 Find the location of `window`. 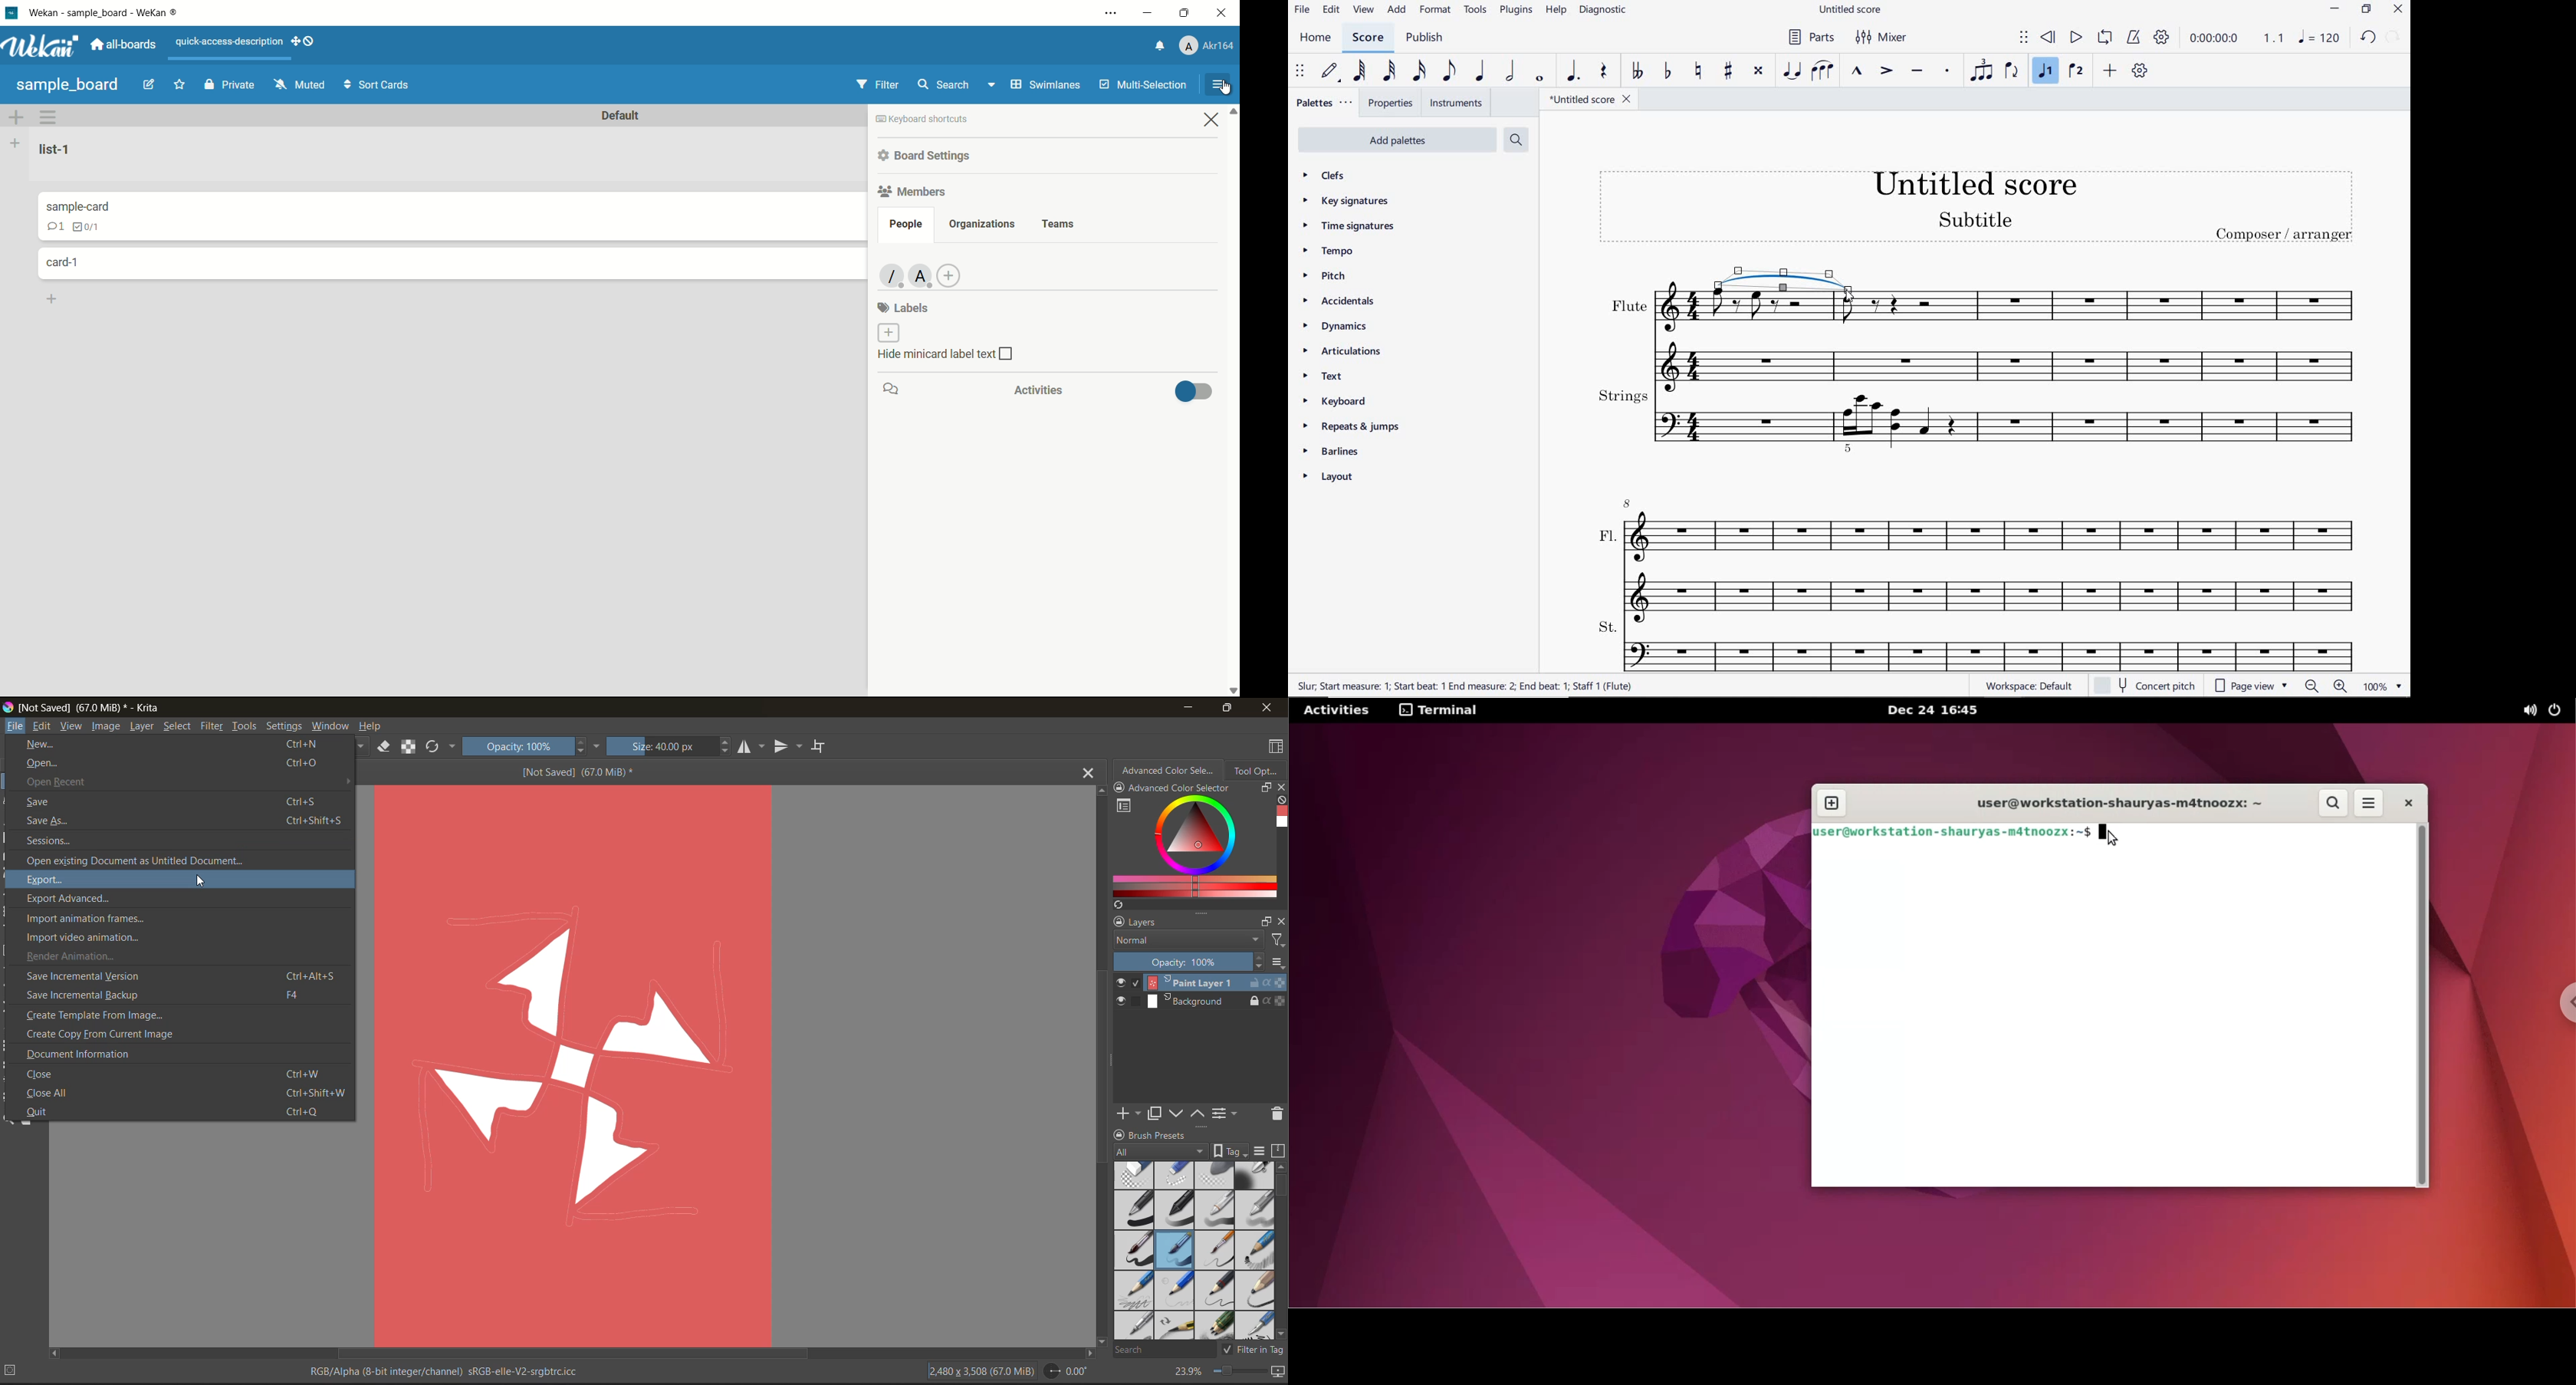

window is located at coordinates (332, 727).